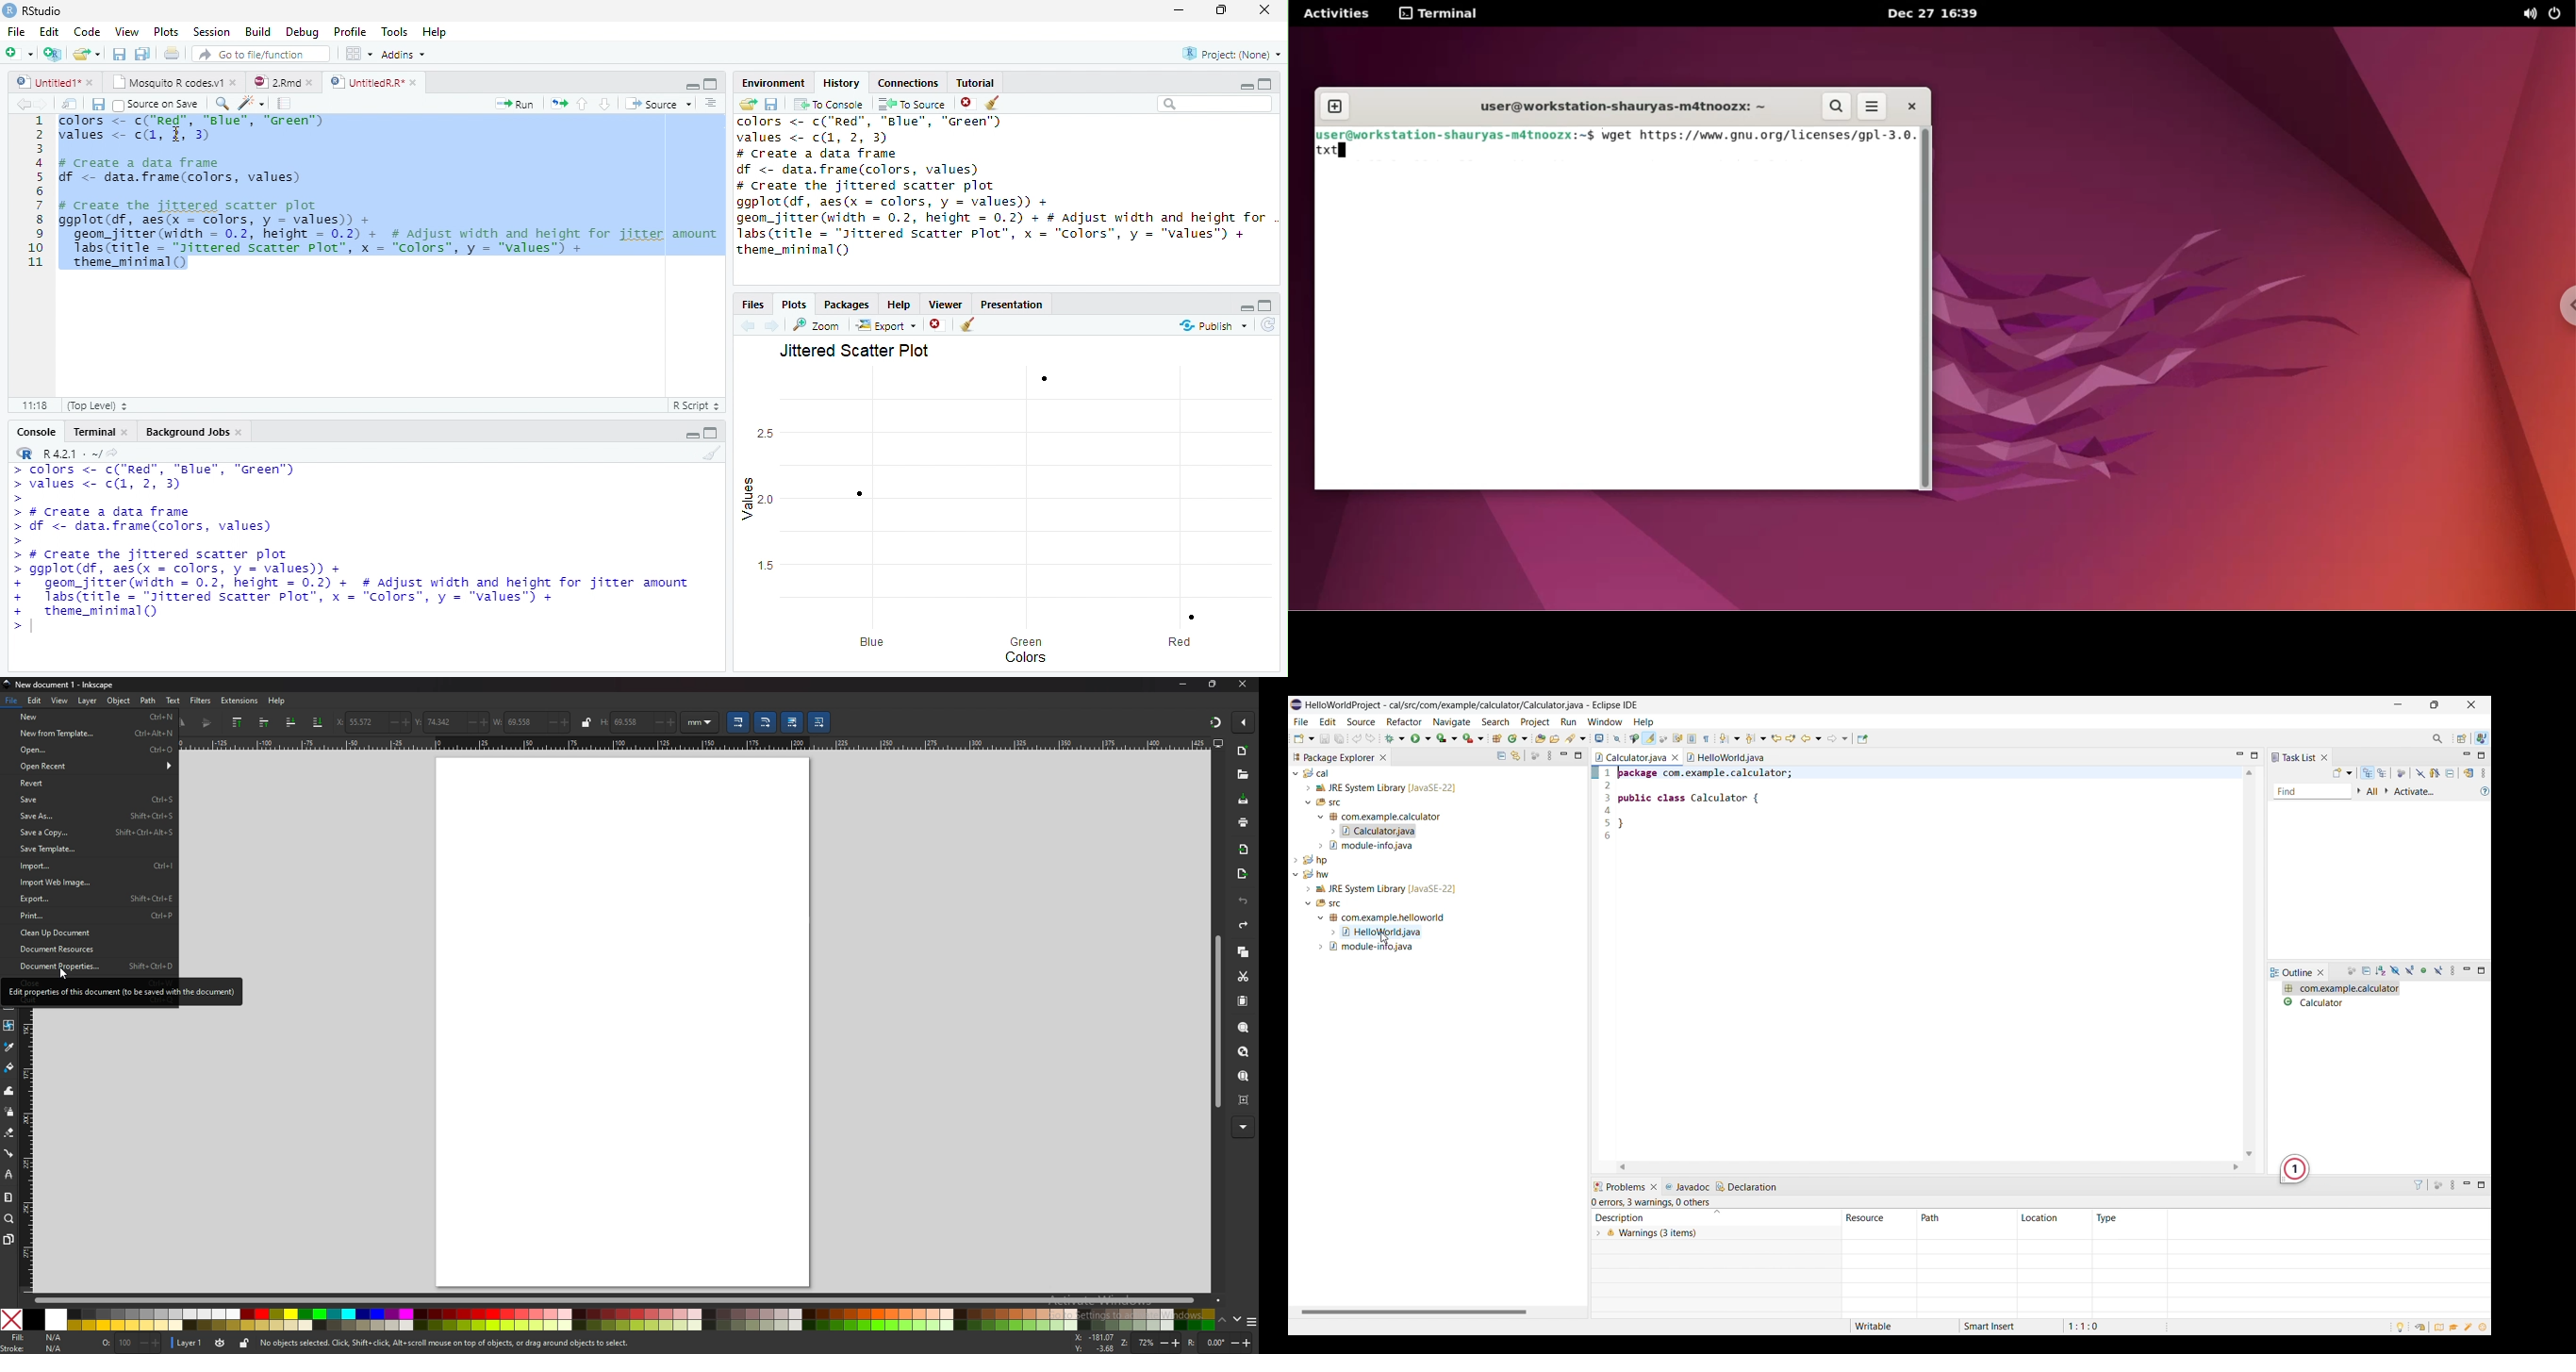 The width and height of the screenshot is (2576, 1372). I want to click on zoom, so click(9, 1219).